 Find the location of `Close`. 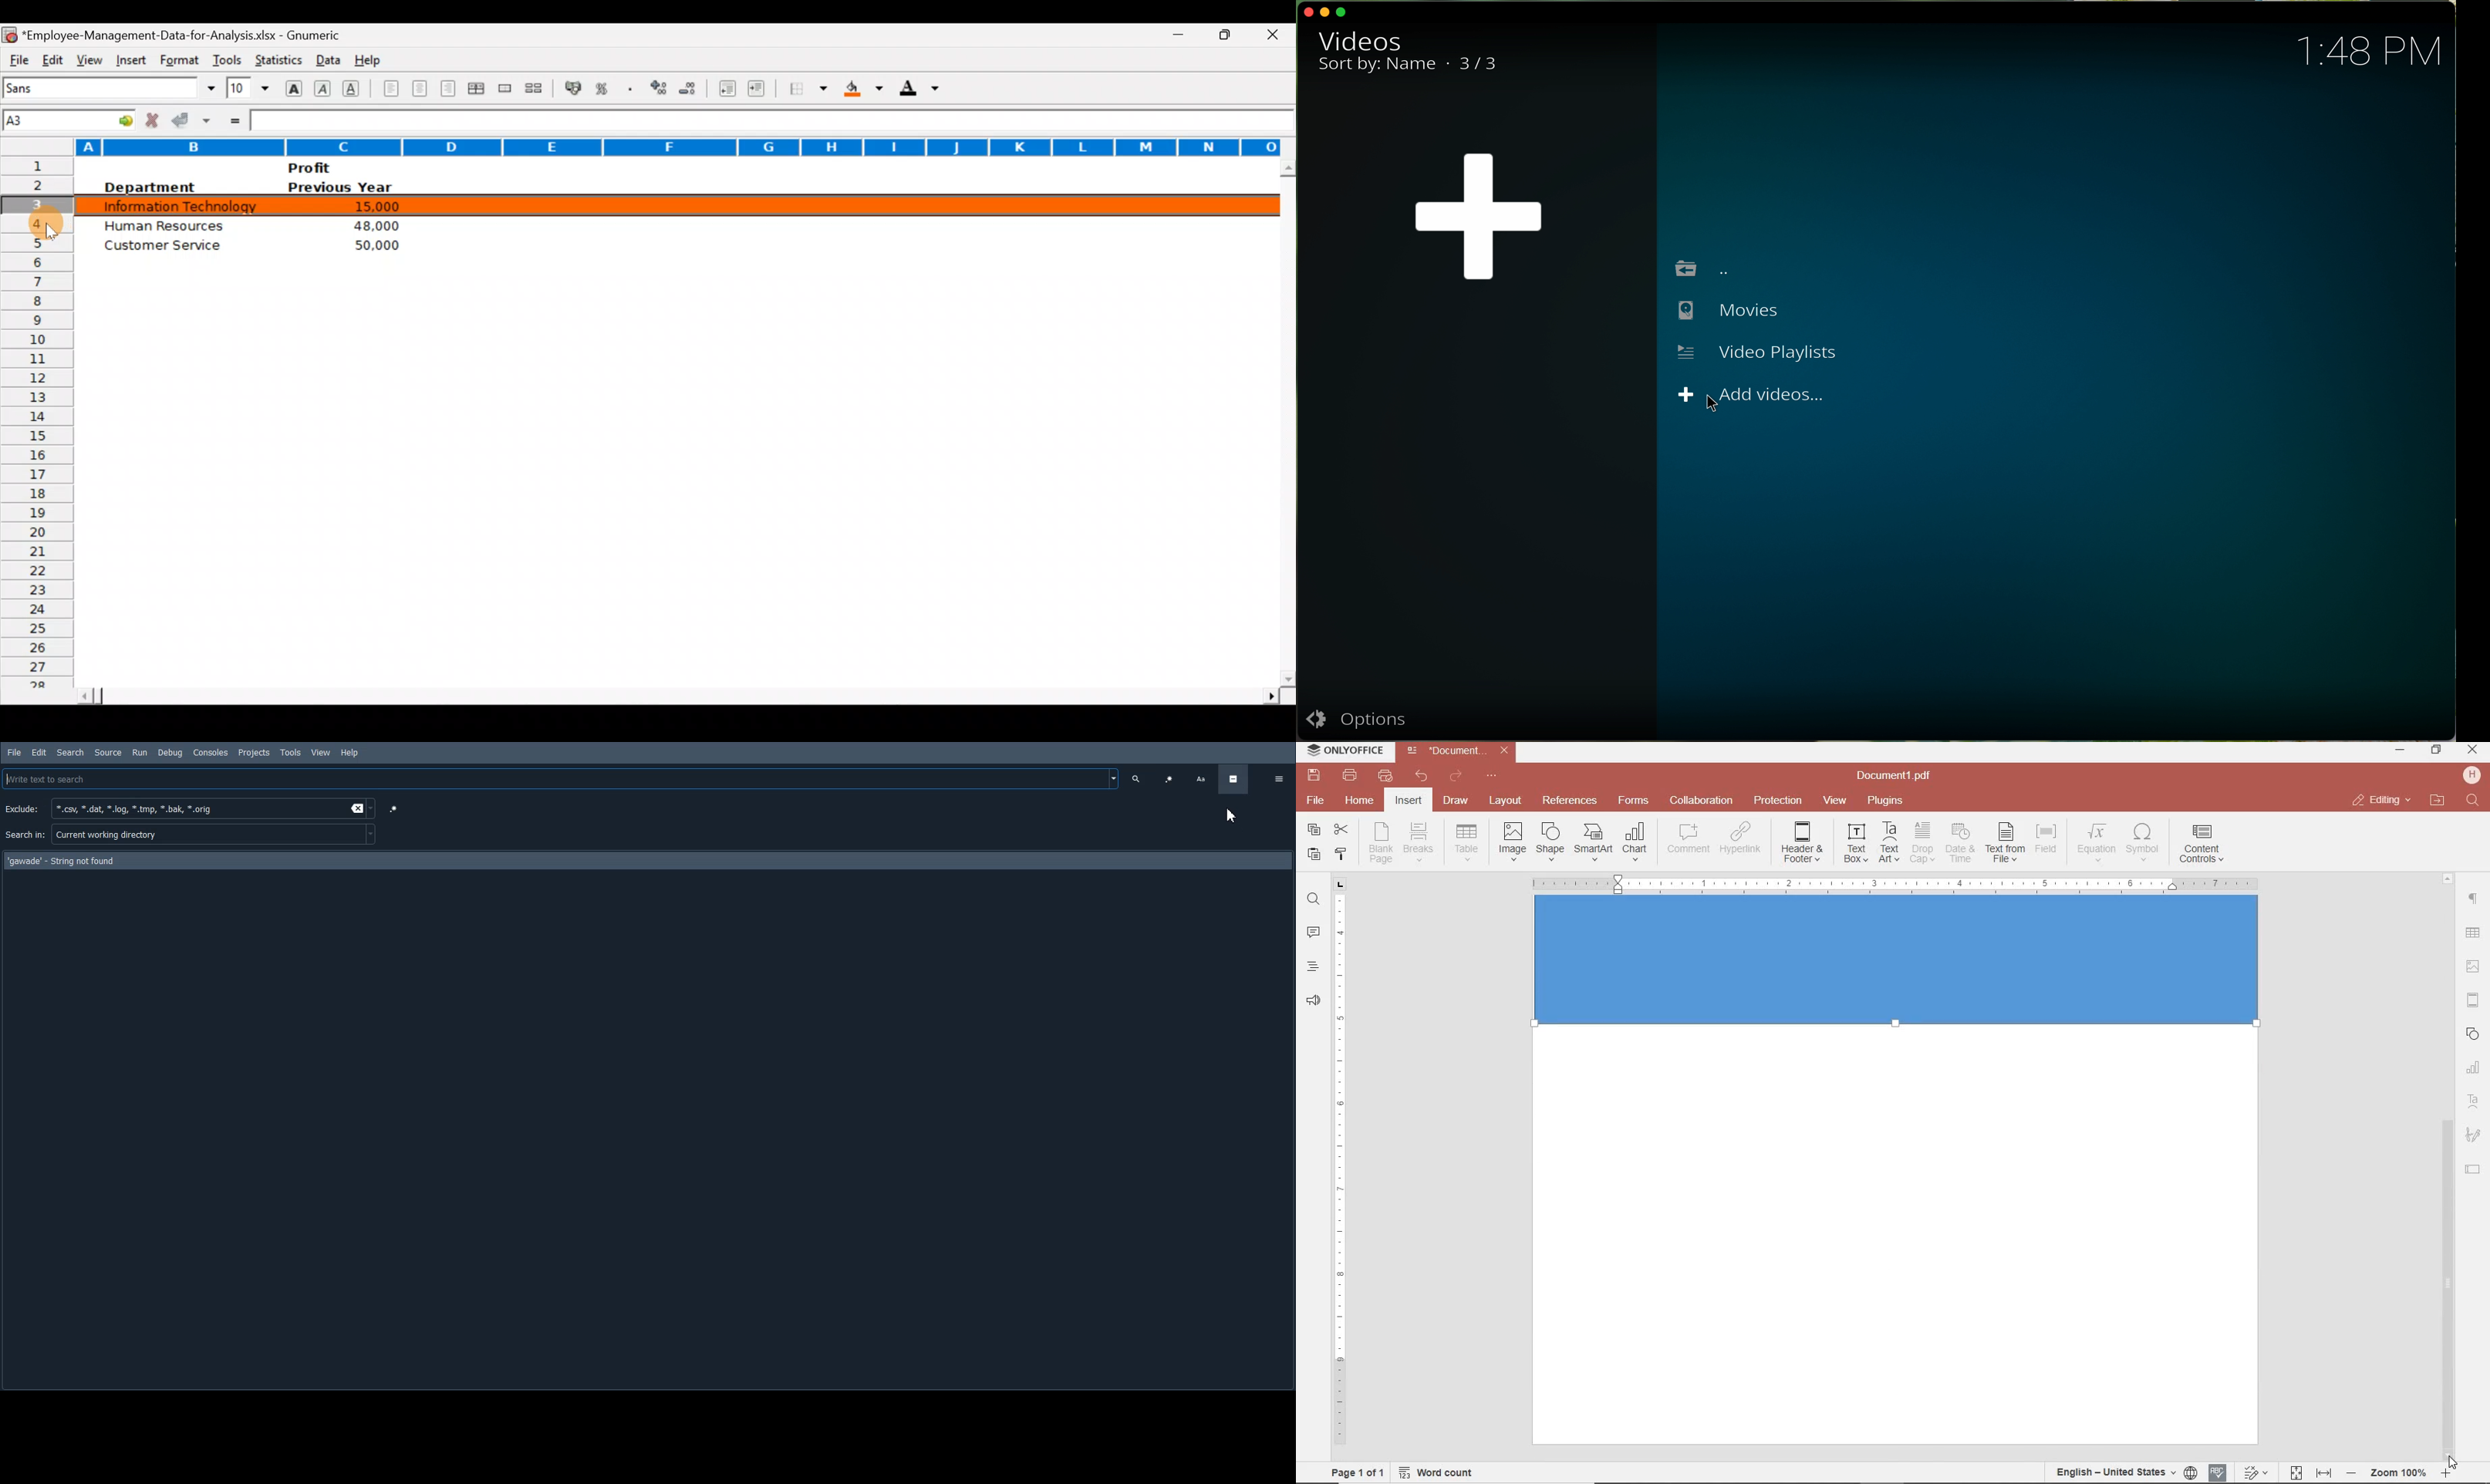

Close is located at coordinates (1277, 36).